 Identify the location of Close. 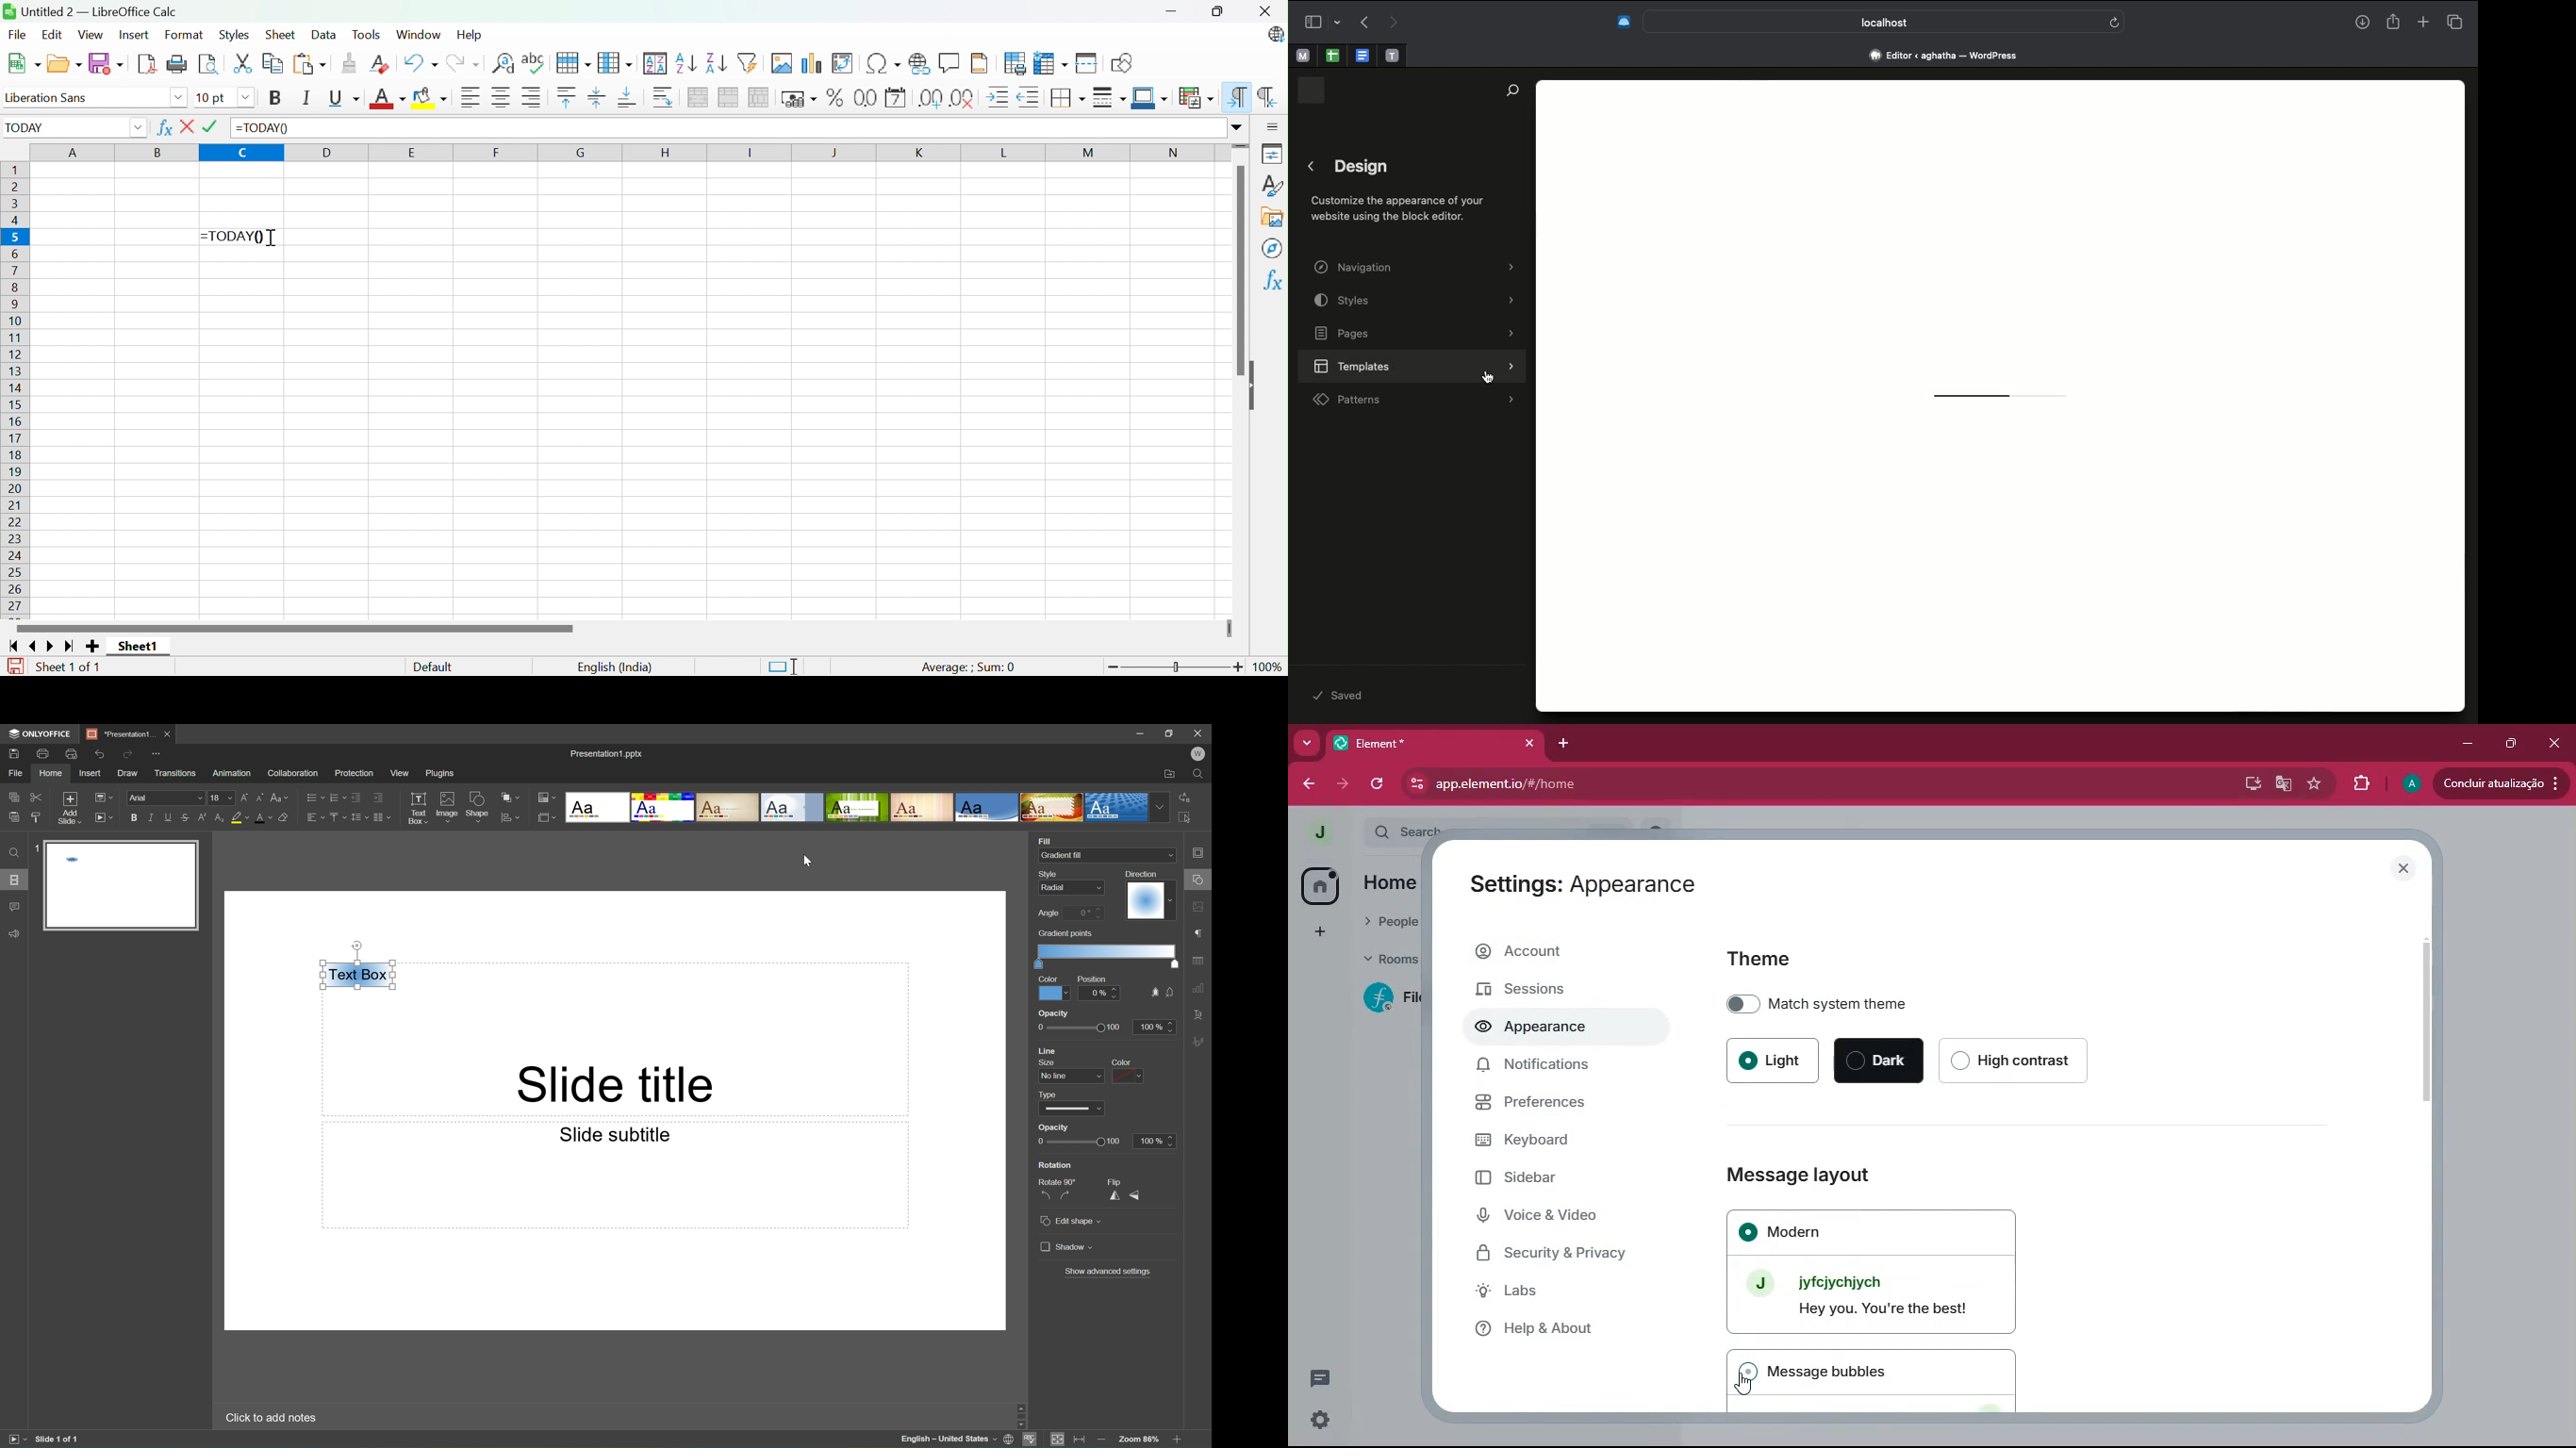
(168, 734).